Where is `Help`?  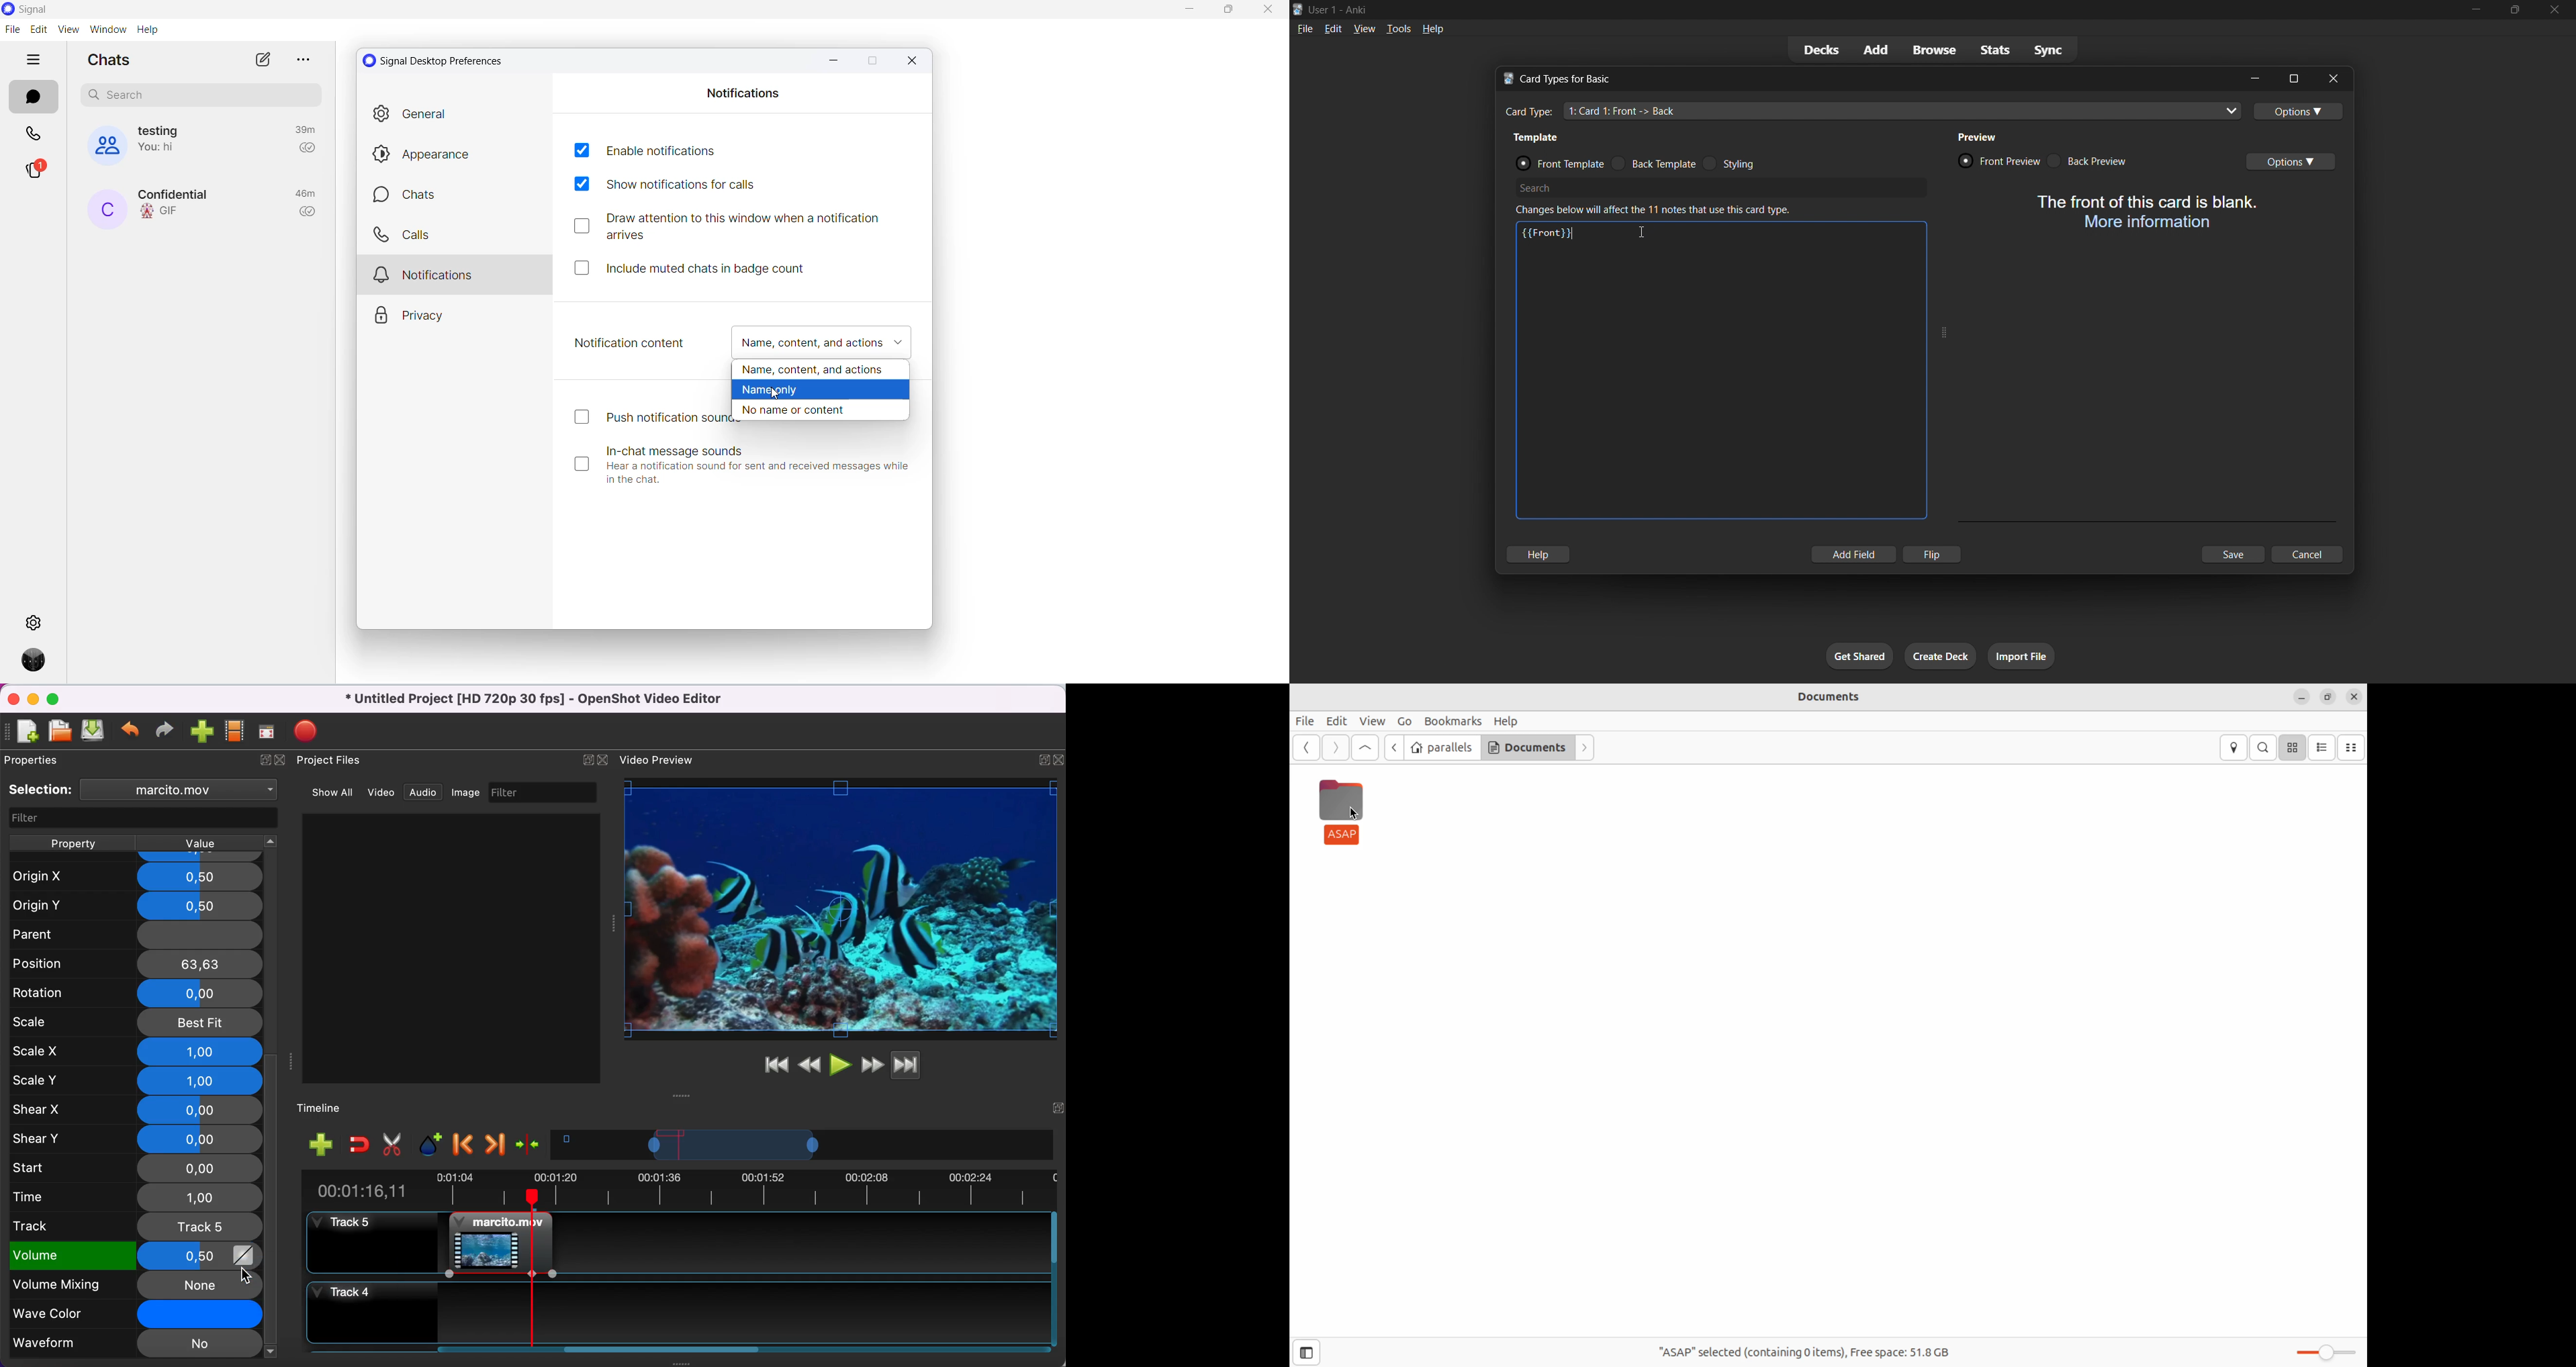 Help is located at coordinates (1510, 721).